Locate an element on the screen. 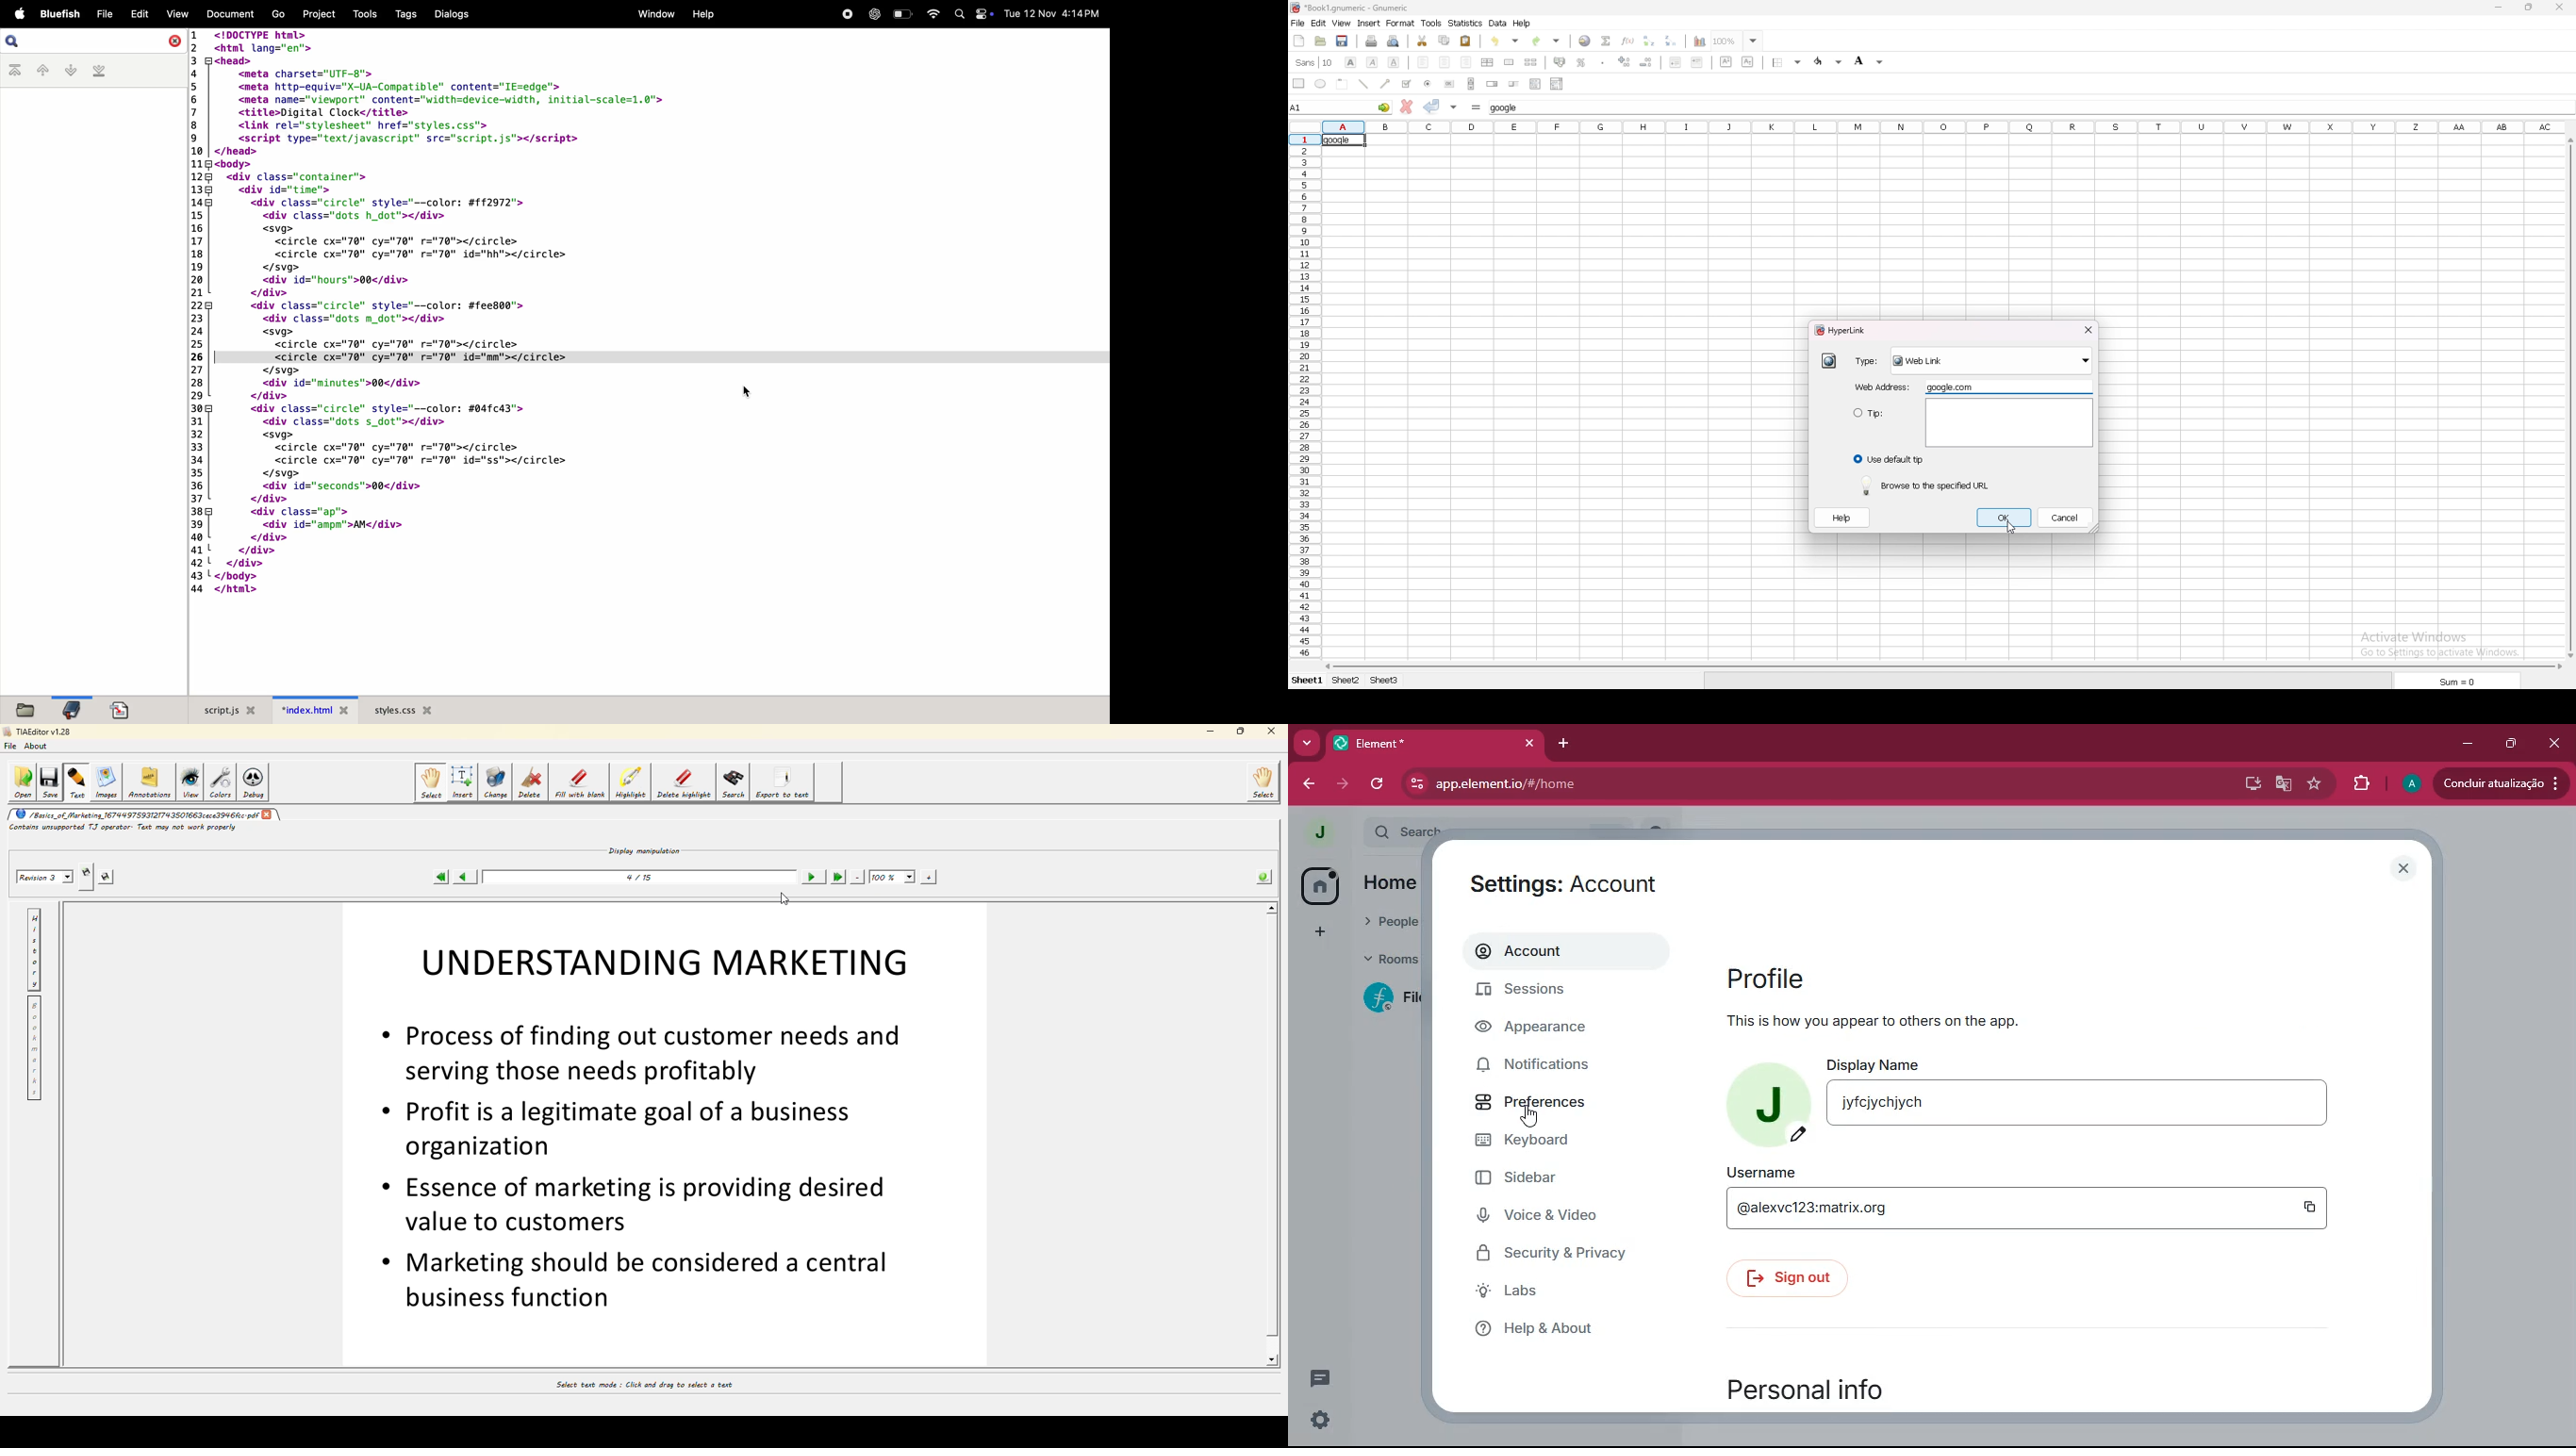  forward is located at coordinates (1343, 785).